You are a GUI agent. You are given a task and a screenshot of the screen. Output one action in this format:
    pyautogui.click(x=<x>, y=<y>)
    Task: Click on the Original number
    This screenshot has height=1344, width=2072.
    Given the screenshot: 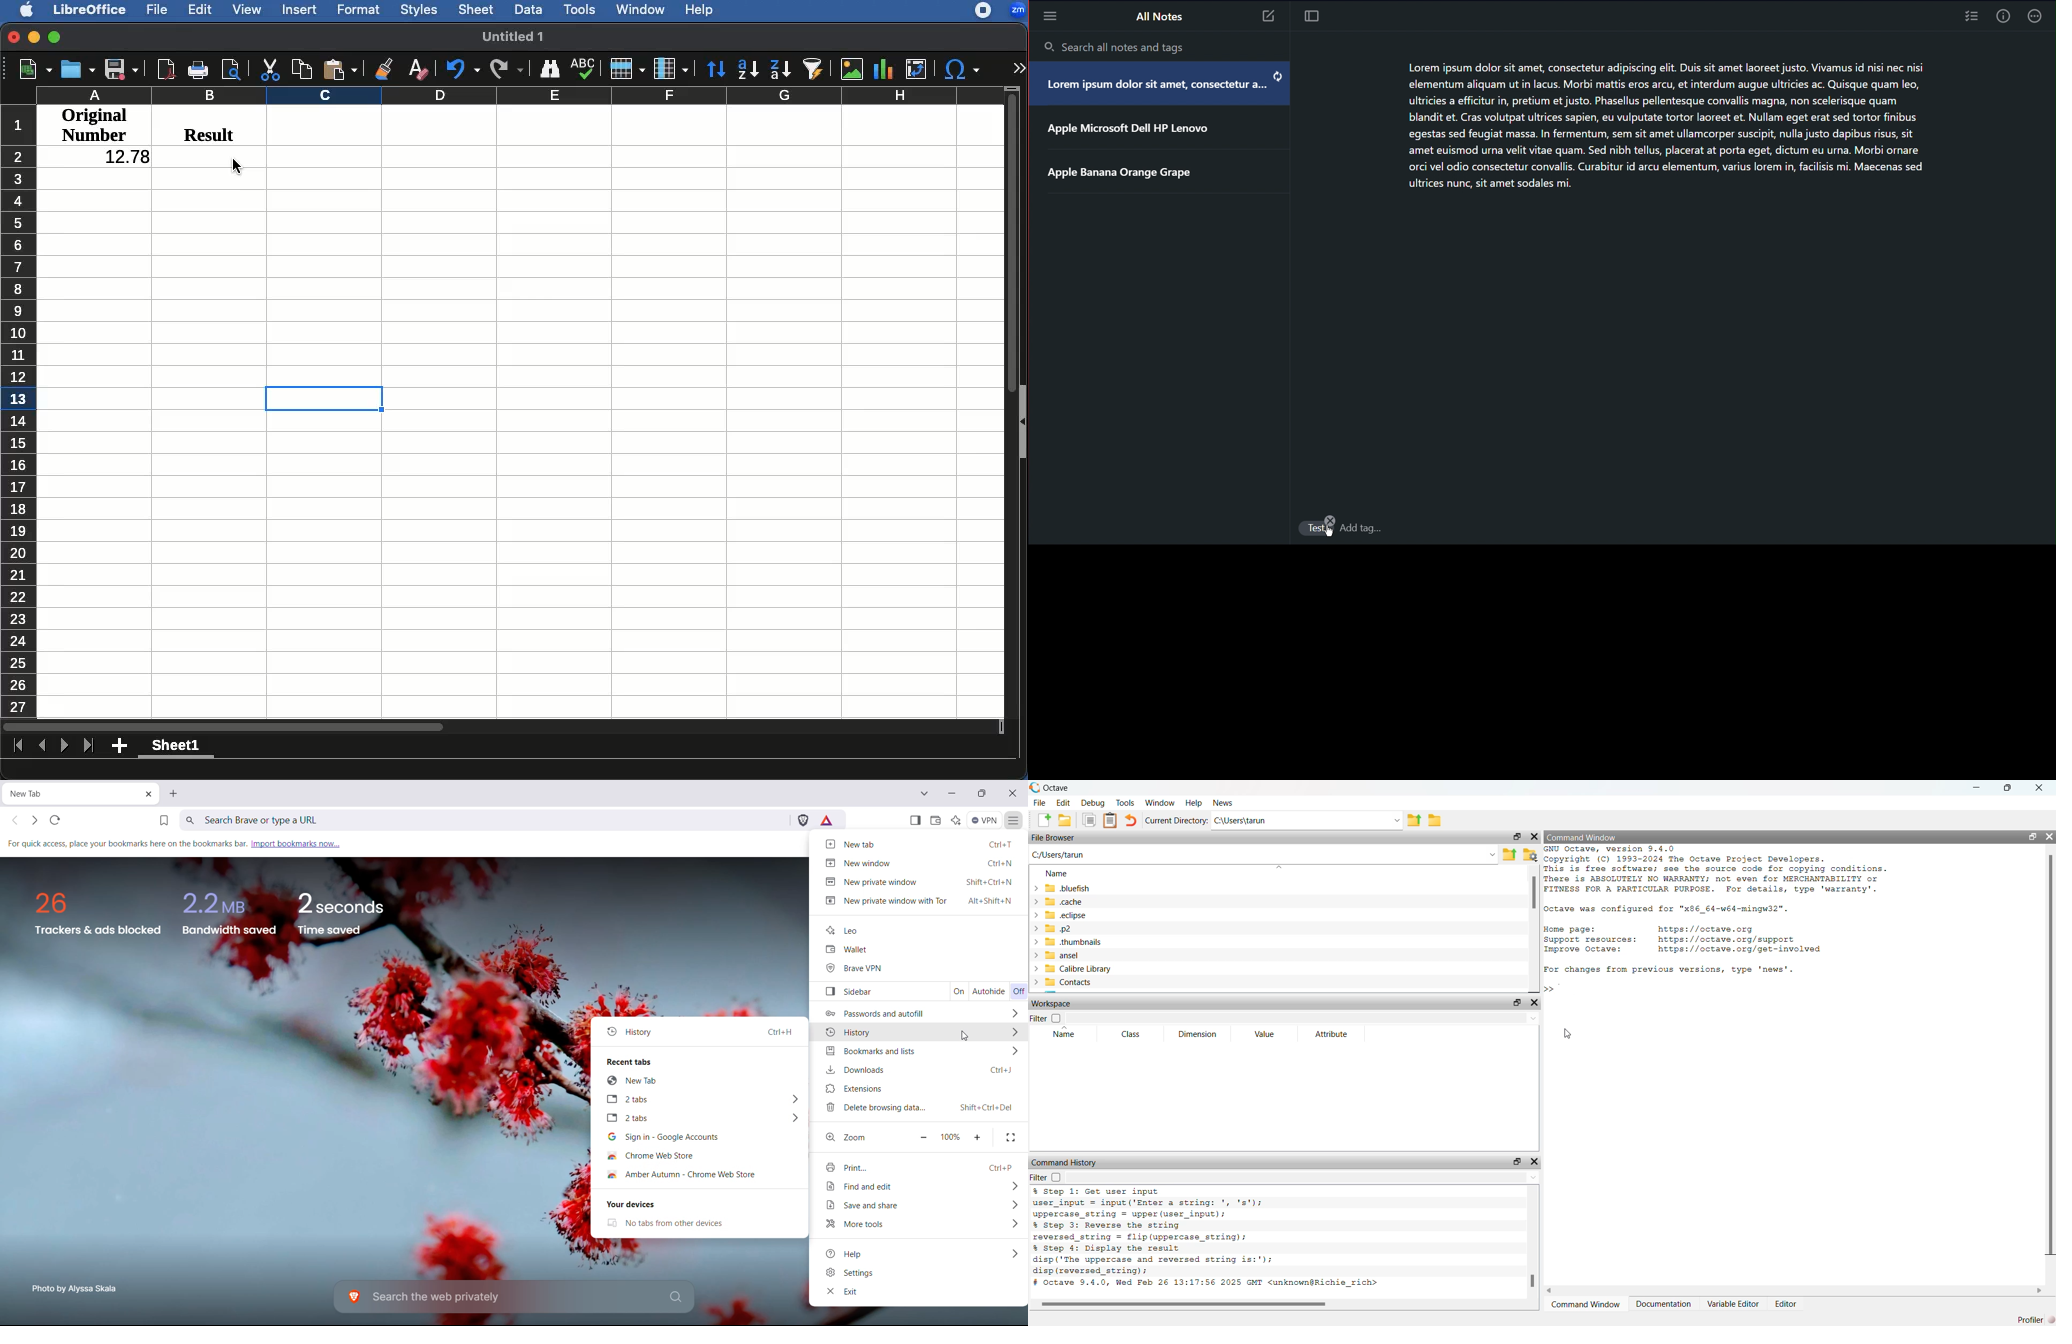 What is the action you would take?
    pyautogui.click(x=95, y=127)
    